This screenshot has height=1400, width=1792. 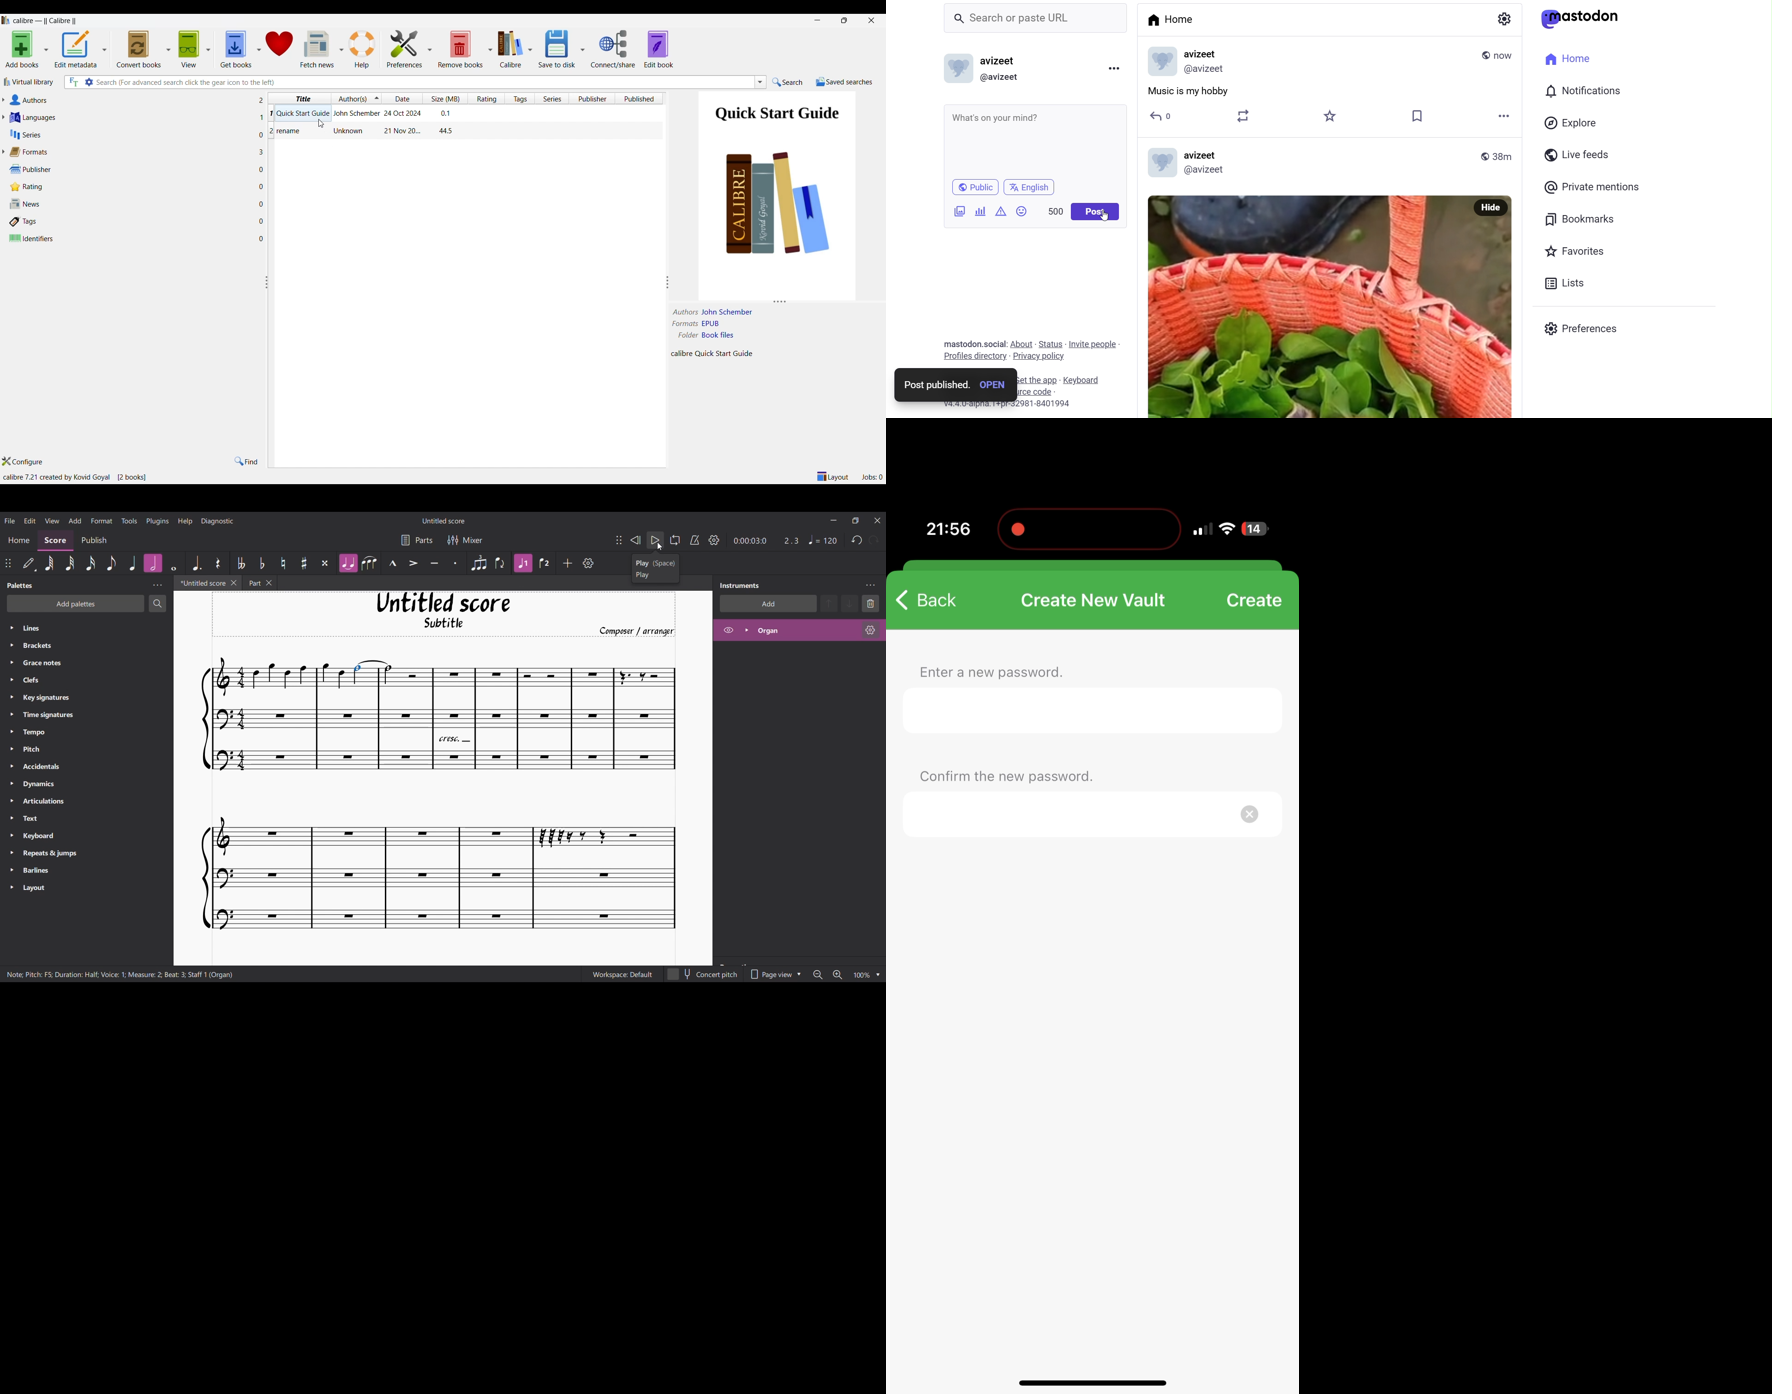 What do you see at coordinates (844, 82) in the screenshot?
I see `Save searches` at bounding box center [844, 82].